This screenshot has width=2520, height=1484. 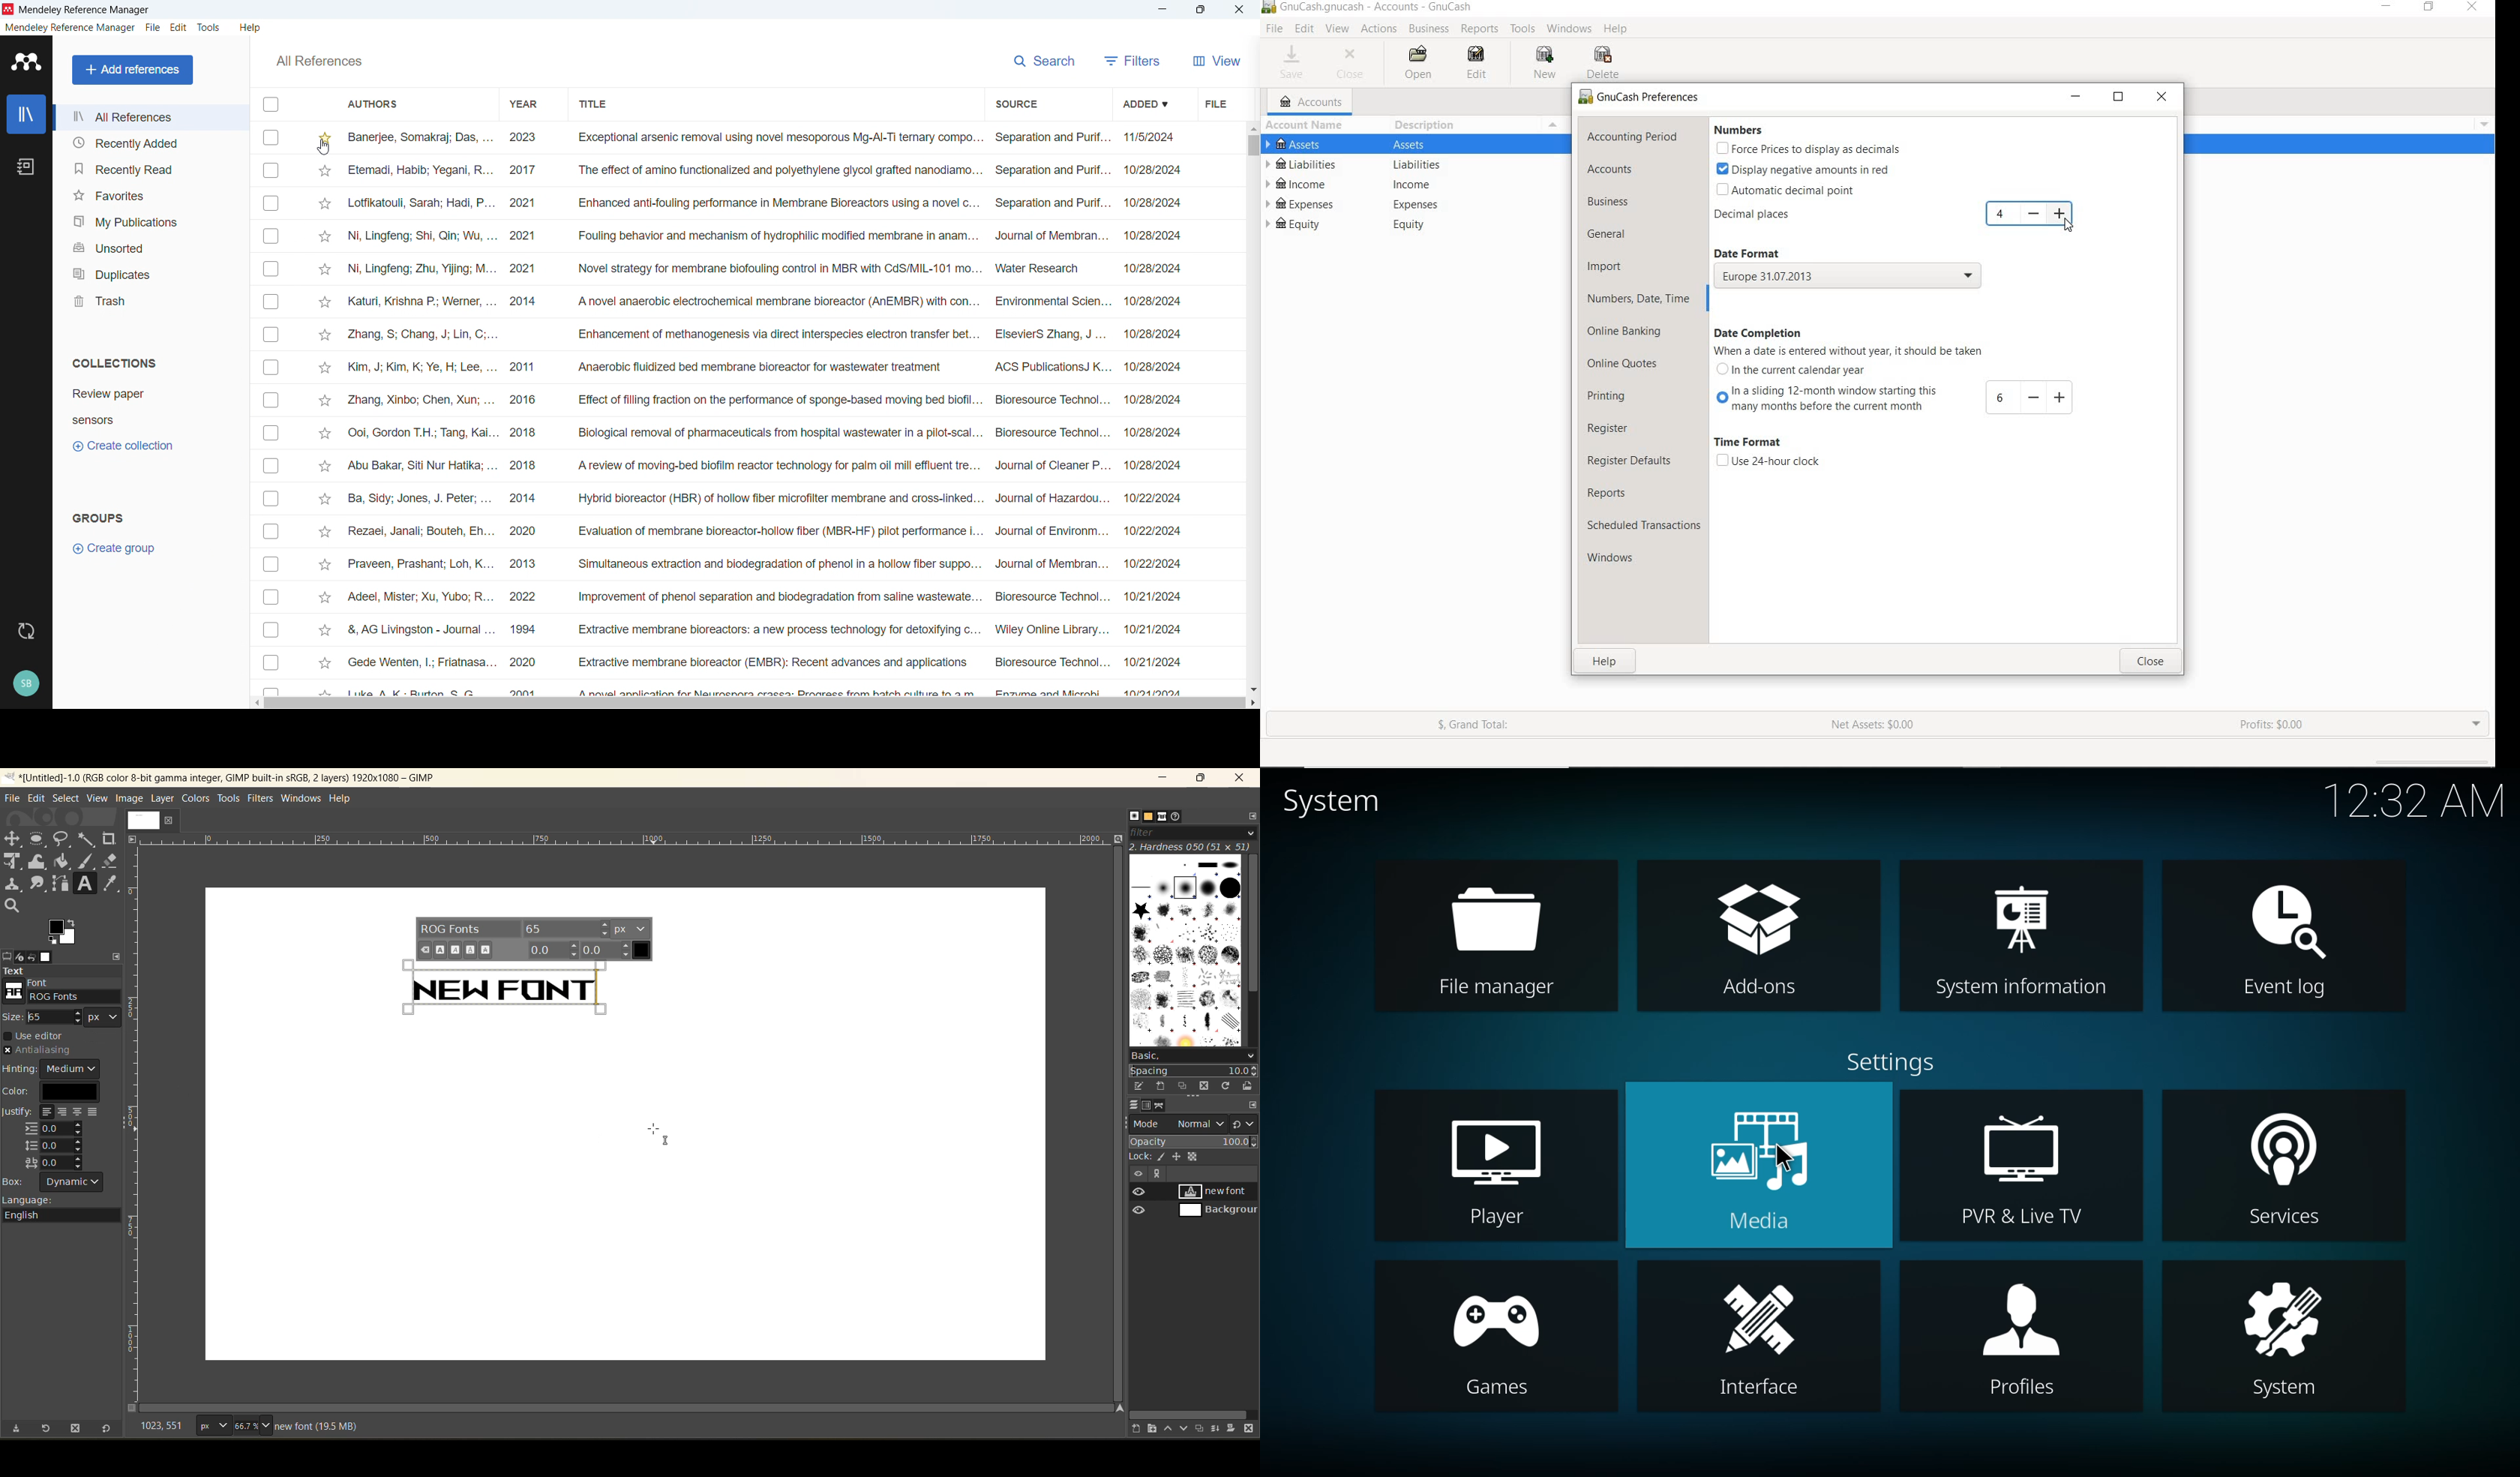 What do you see at coordinates (2477, 723) in the screenshot?
I see `EXPAND` at bounding box center [2477, 723].